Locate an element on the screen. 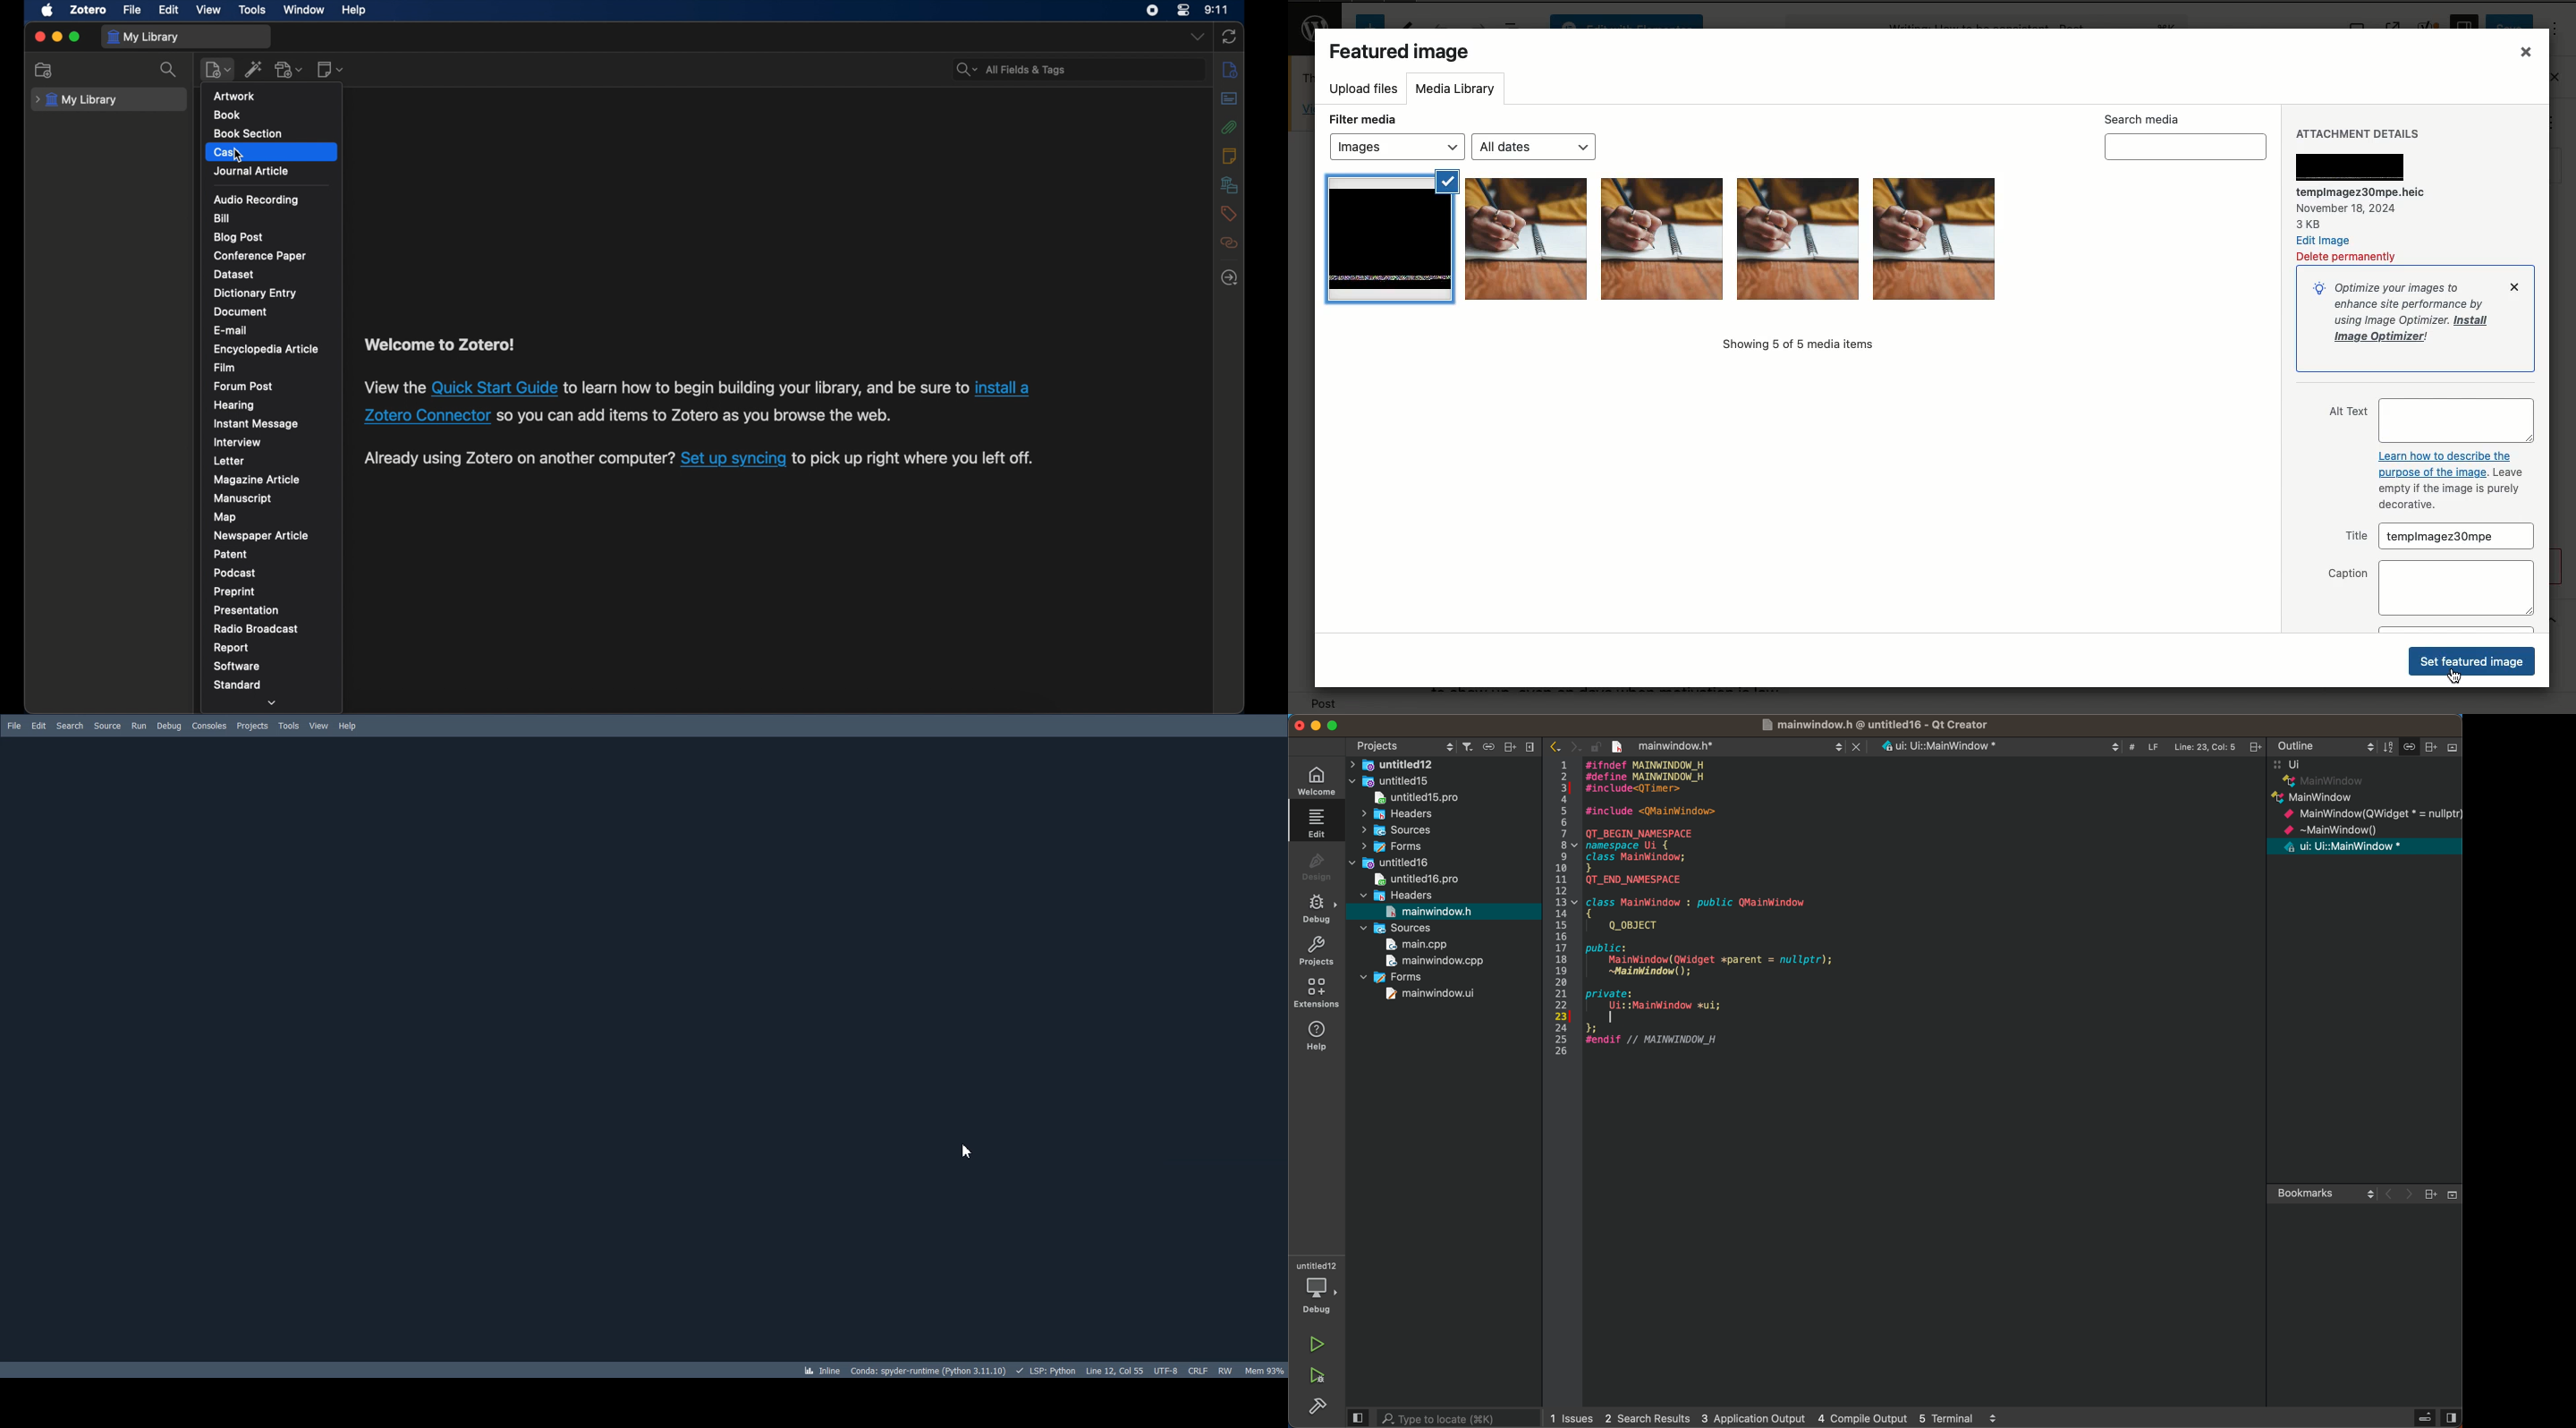 This screenshot has height=1428, width=2576. presentation is located at coordinates (247, 610).